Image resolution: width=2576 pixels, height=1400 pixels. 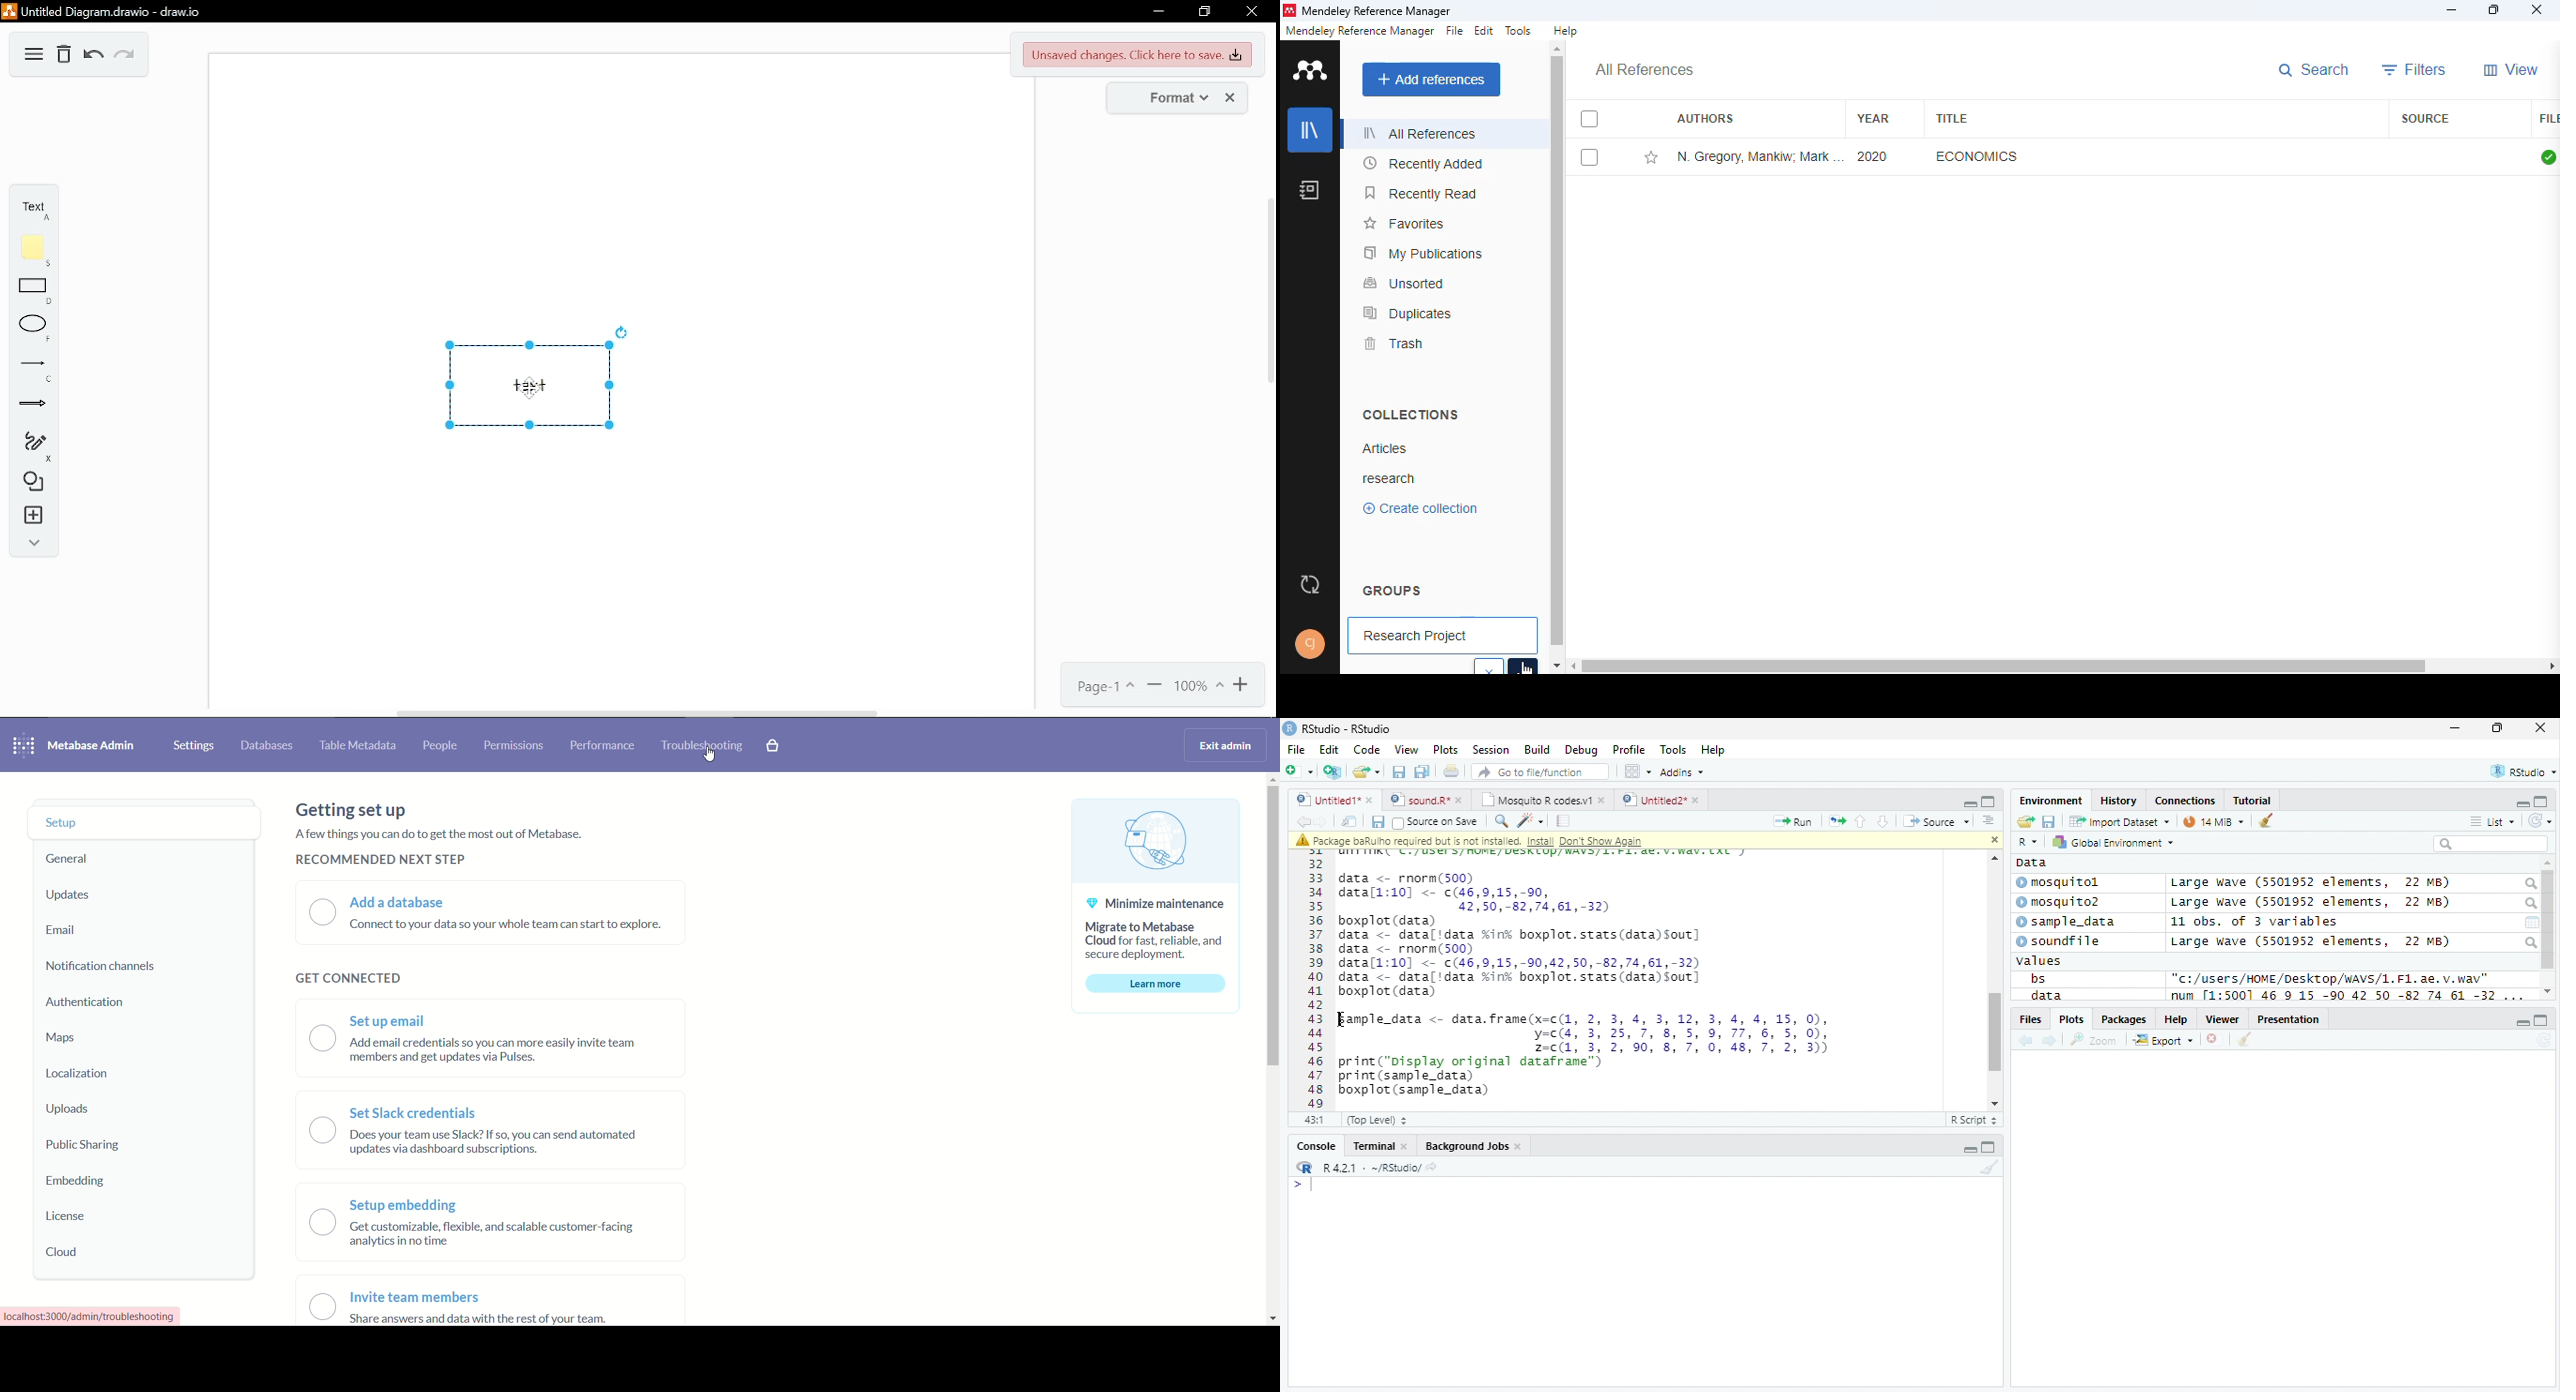 I want to click on trash, so click(x=1396, y=344).